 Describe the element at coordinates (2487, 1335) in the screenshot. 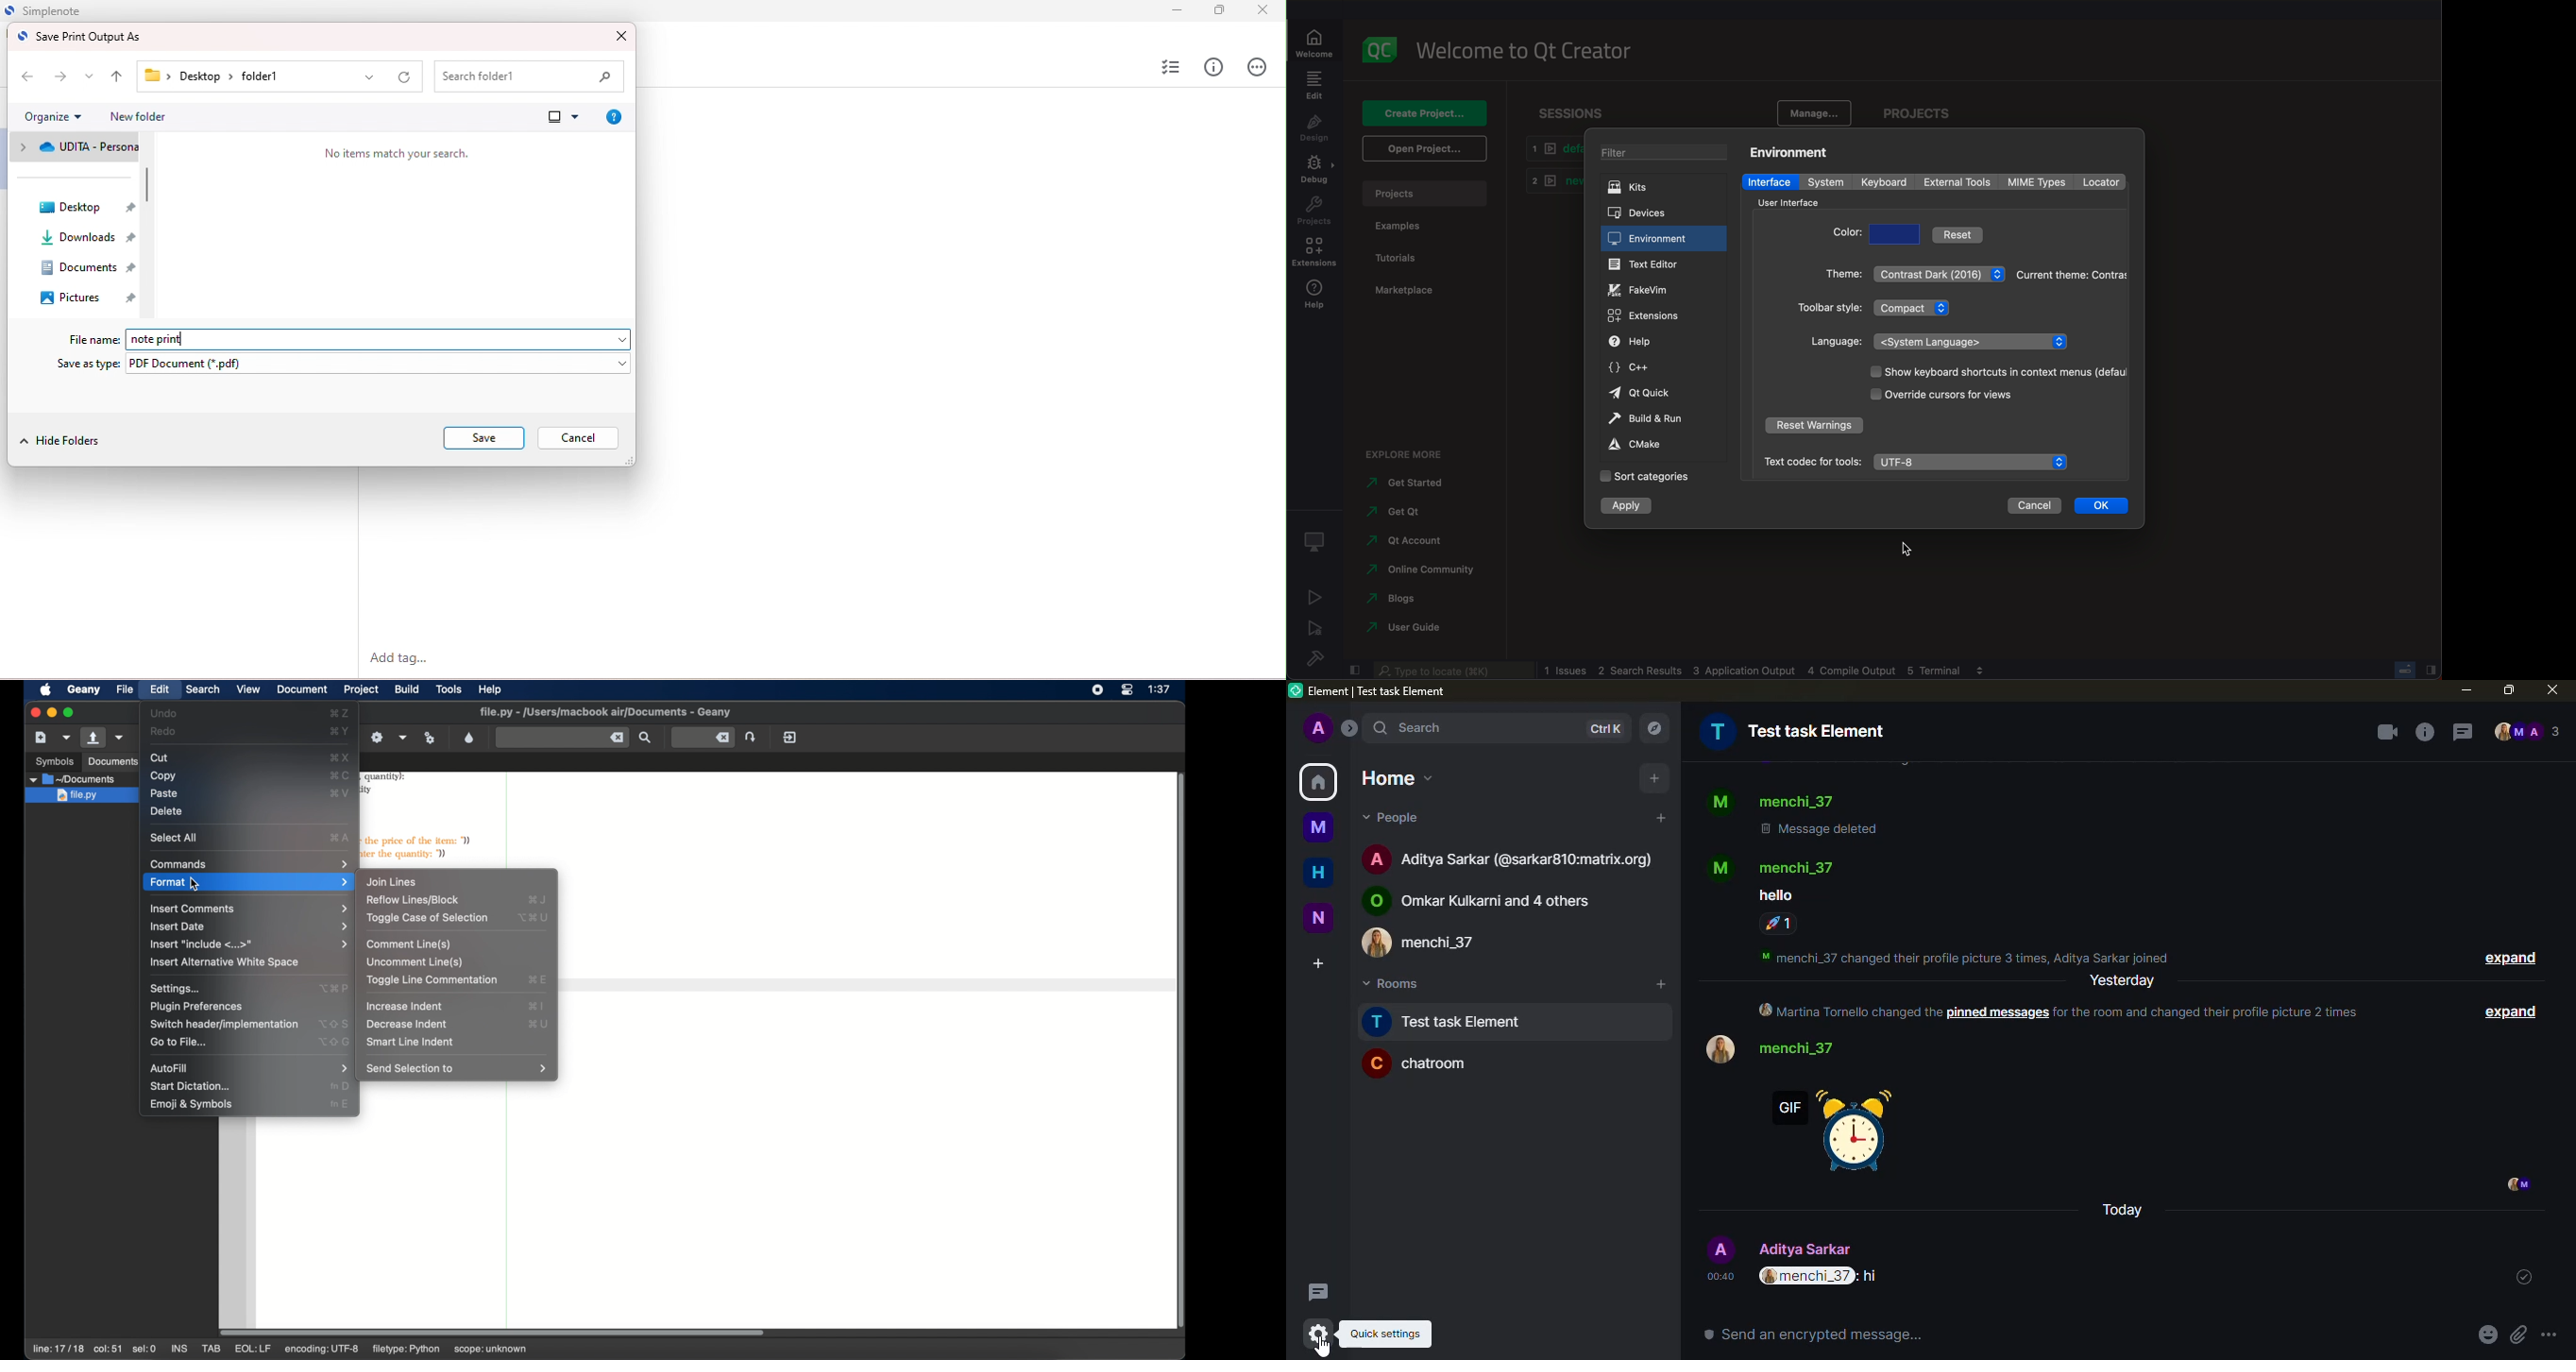

I see `emoji` at that location.